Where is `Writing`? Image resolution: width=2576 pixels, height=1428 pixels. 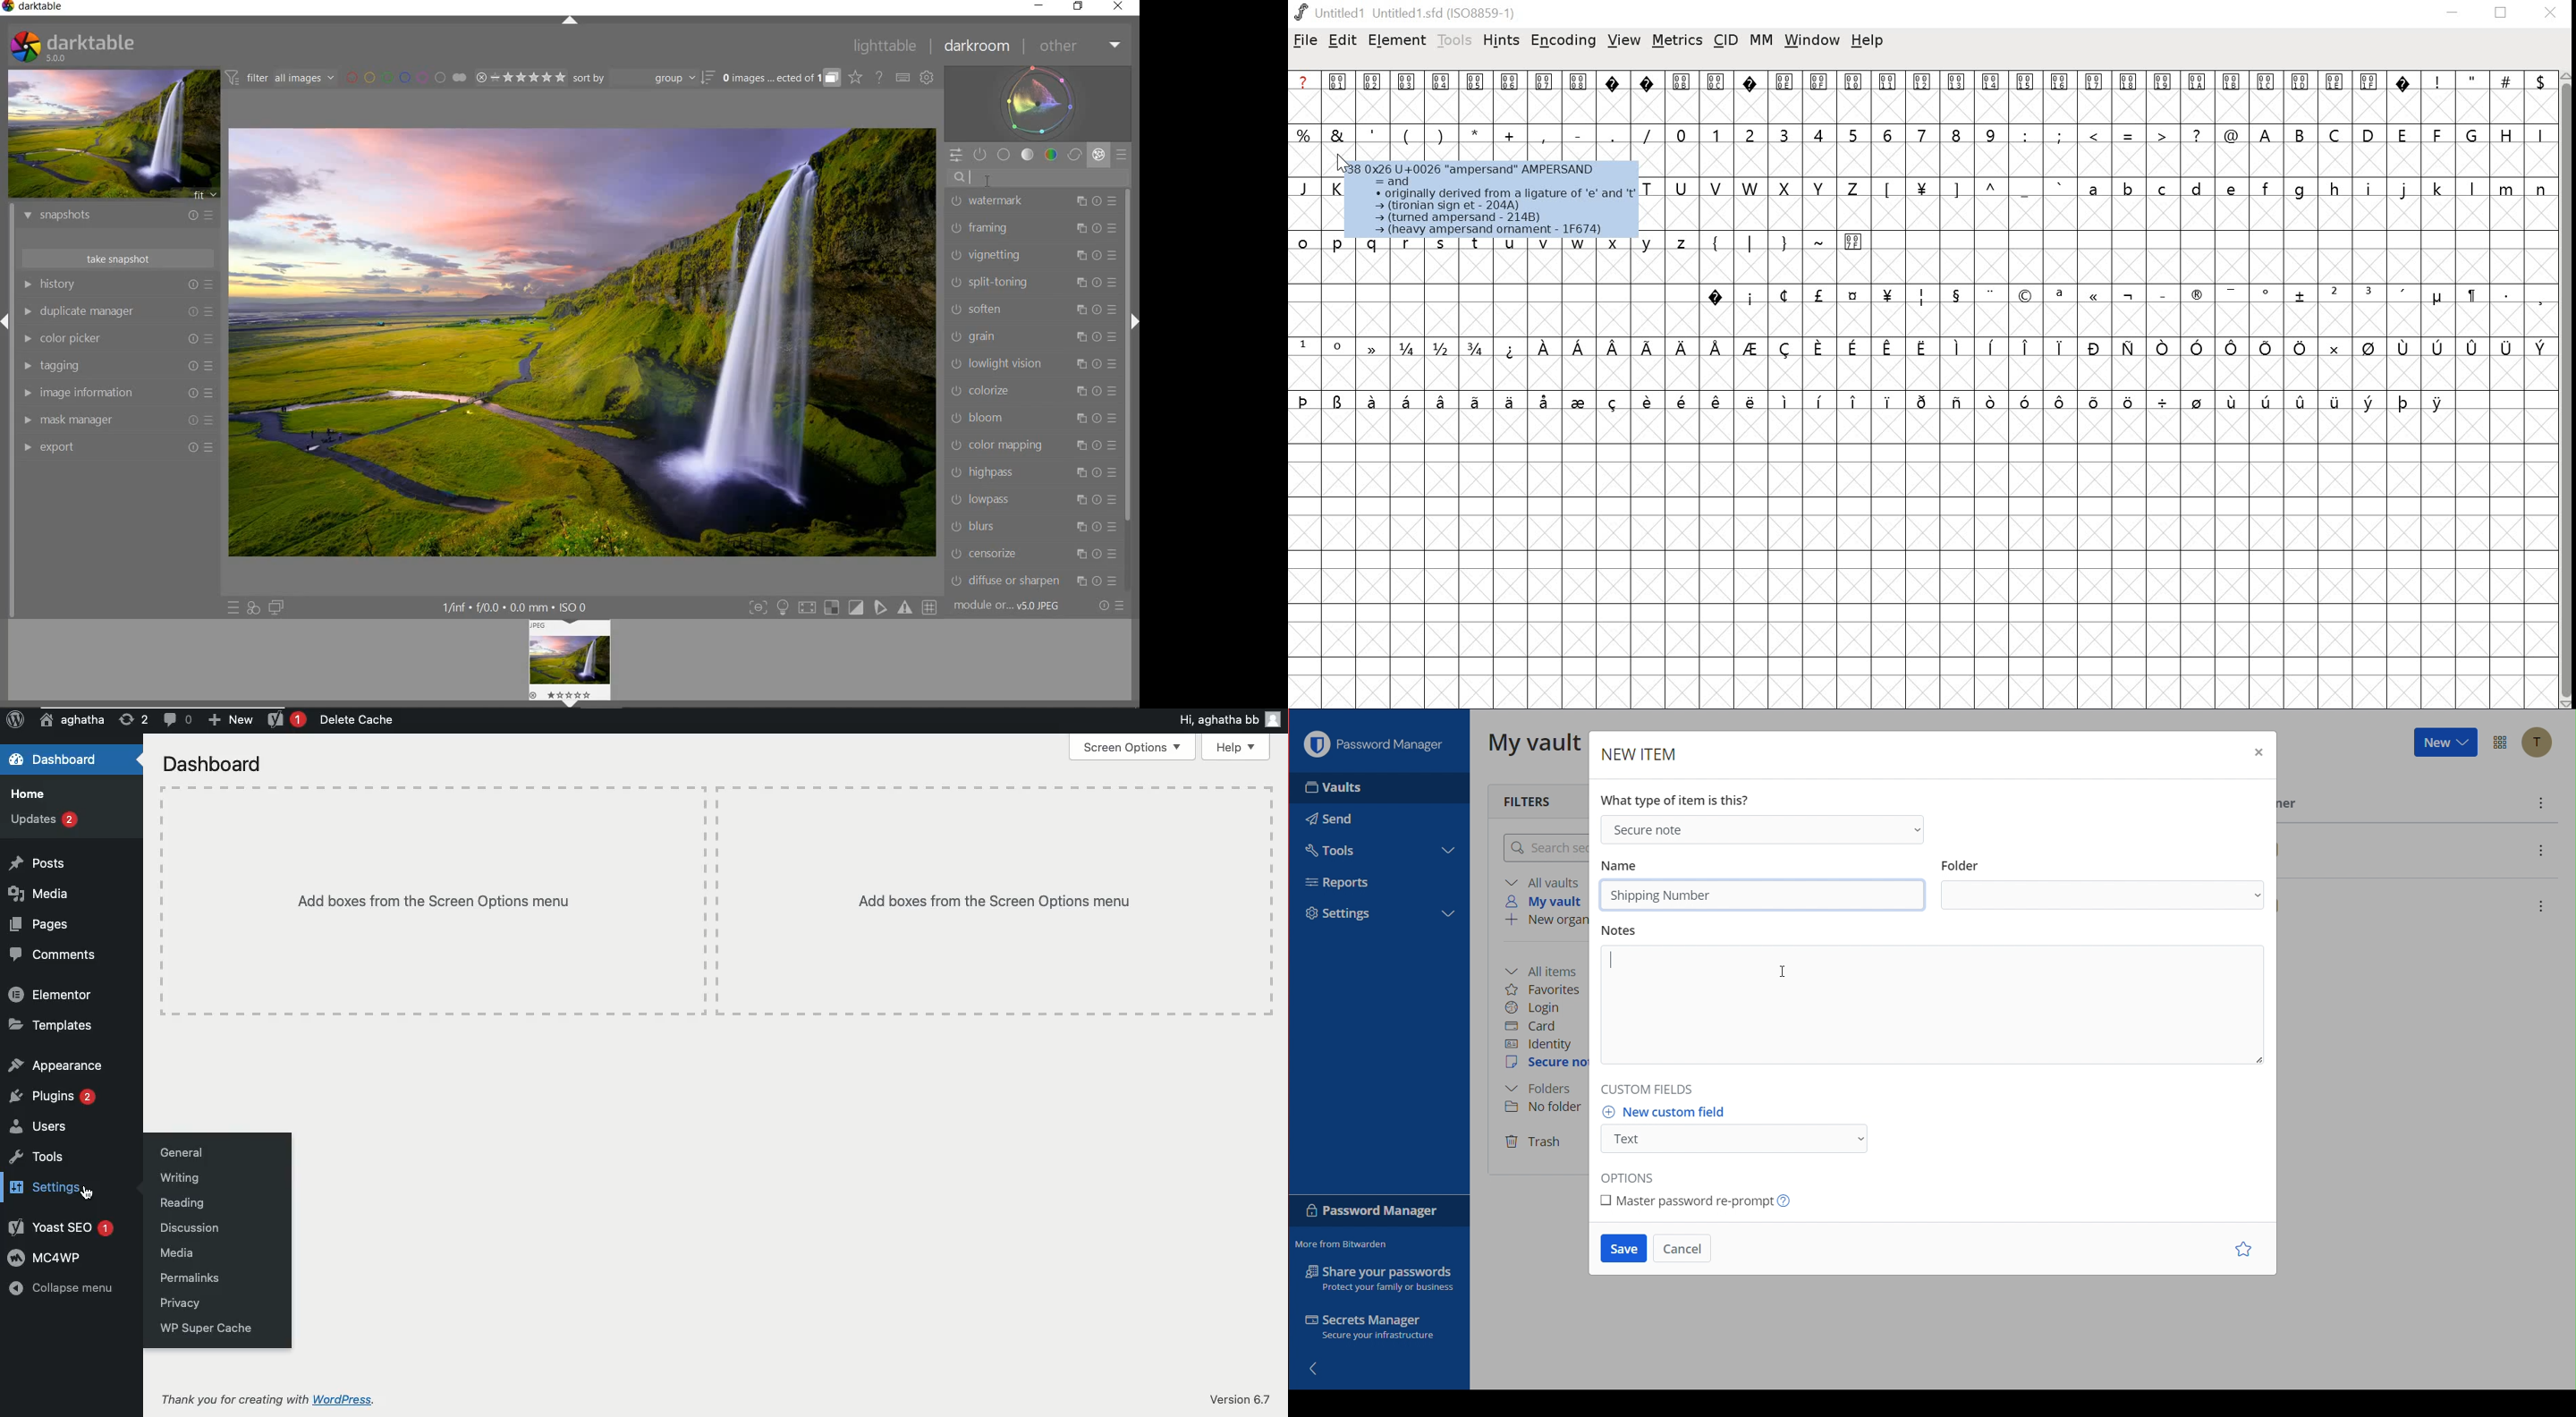
Writing is located at coordinates (176, 1176).